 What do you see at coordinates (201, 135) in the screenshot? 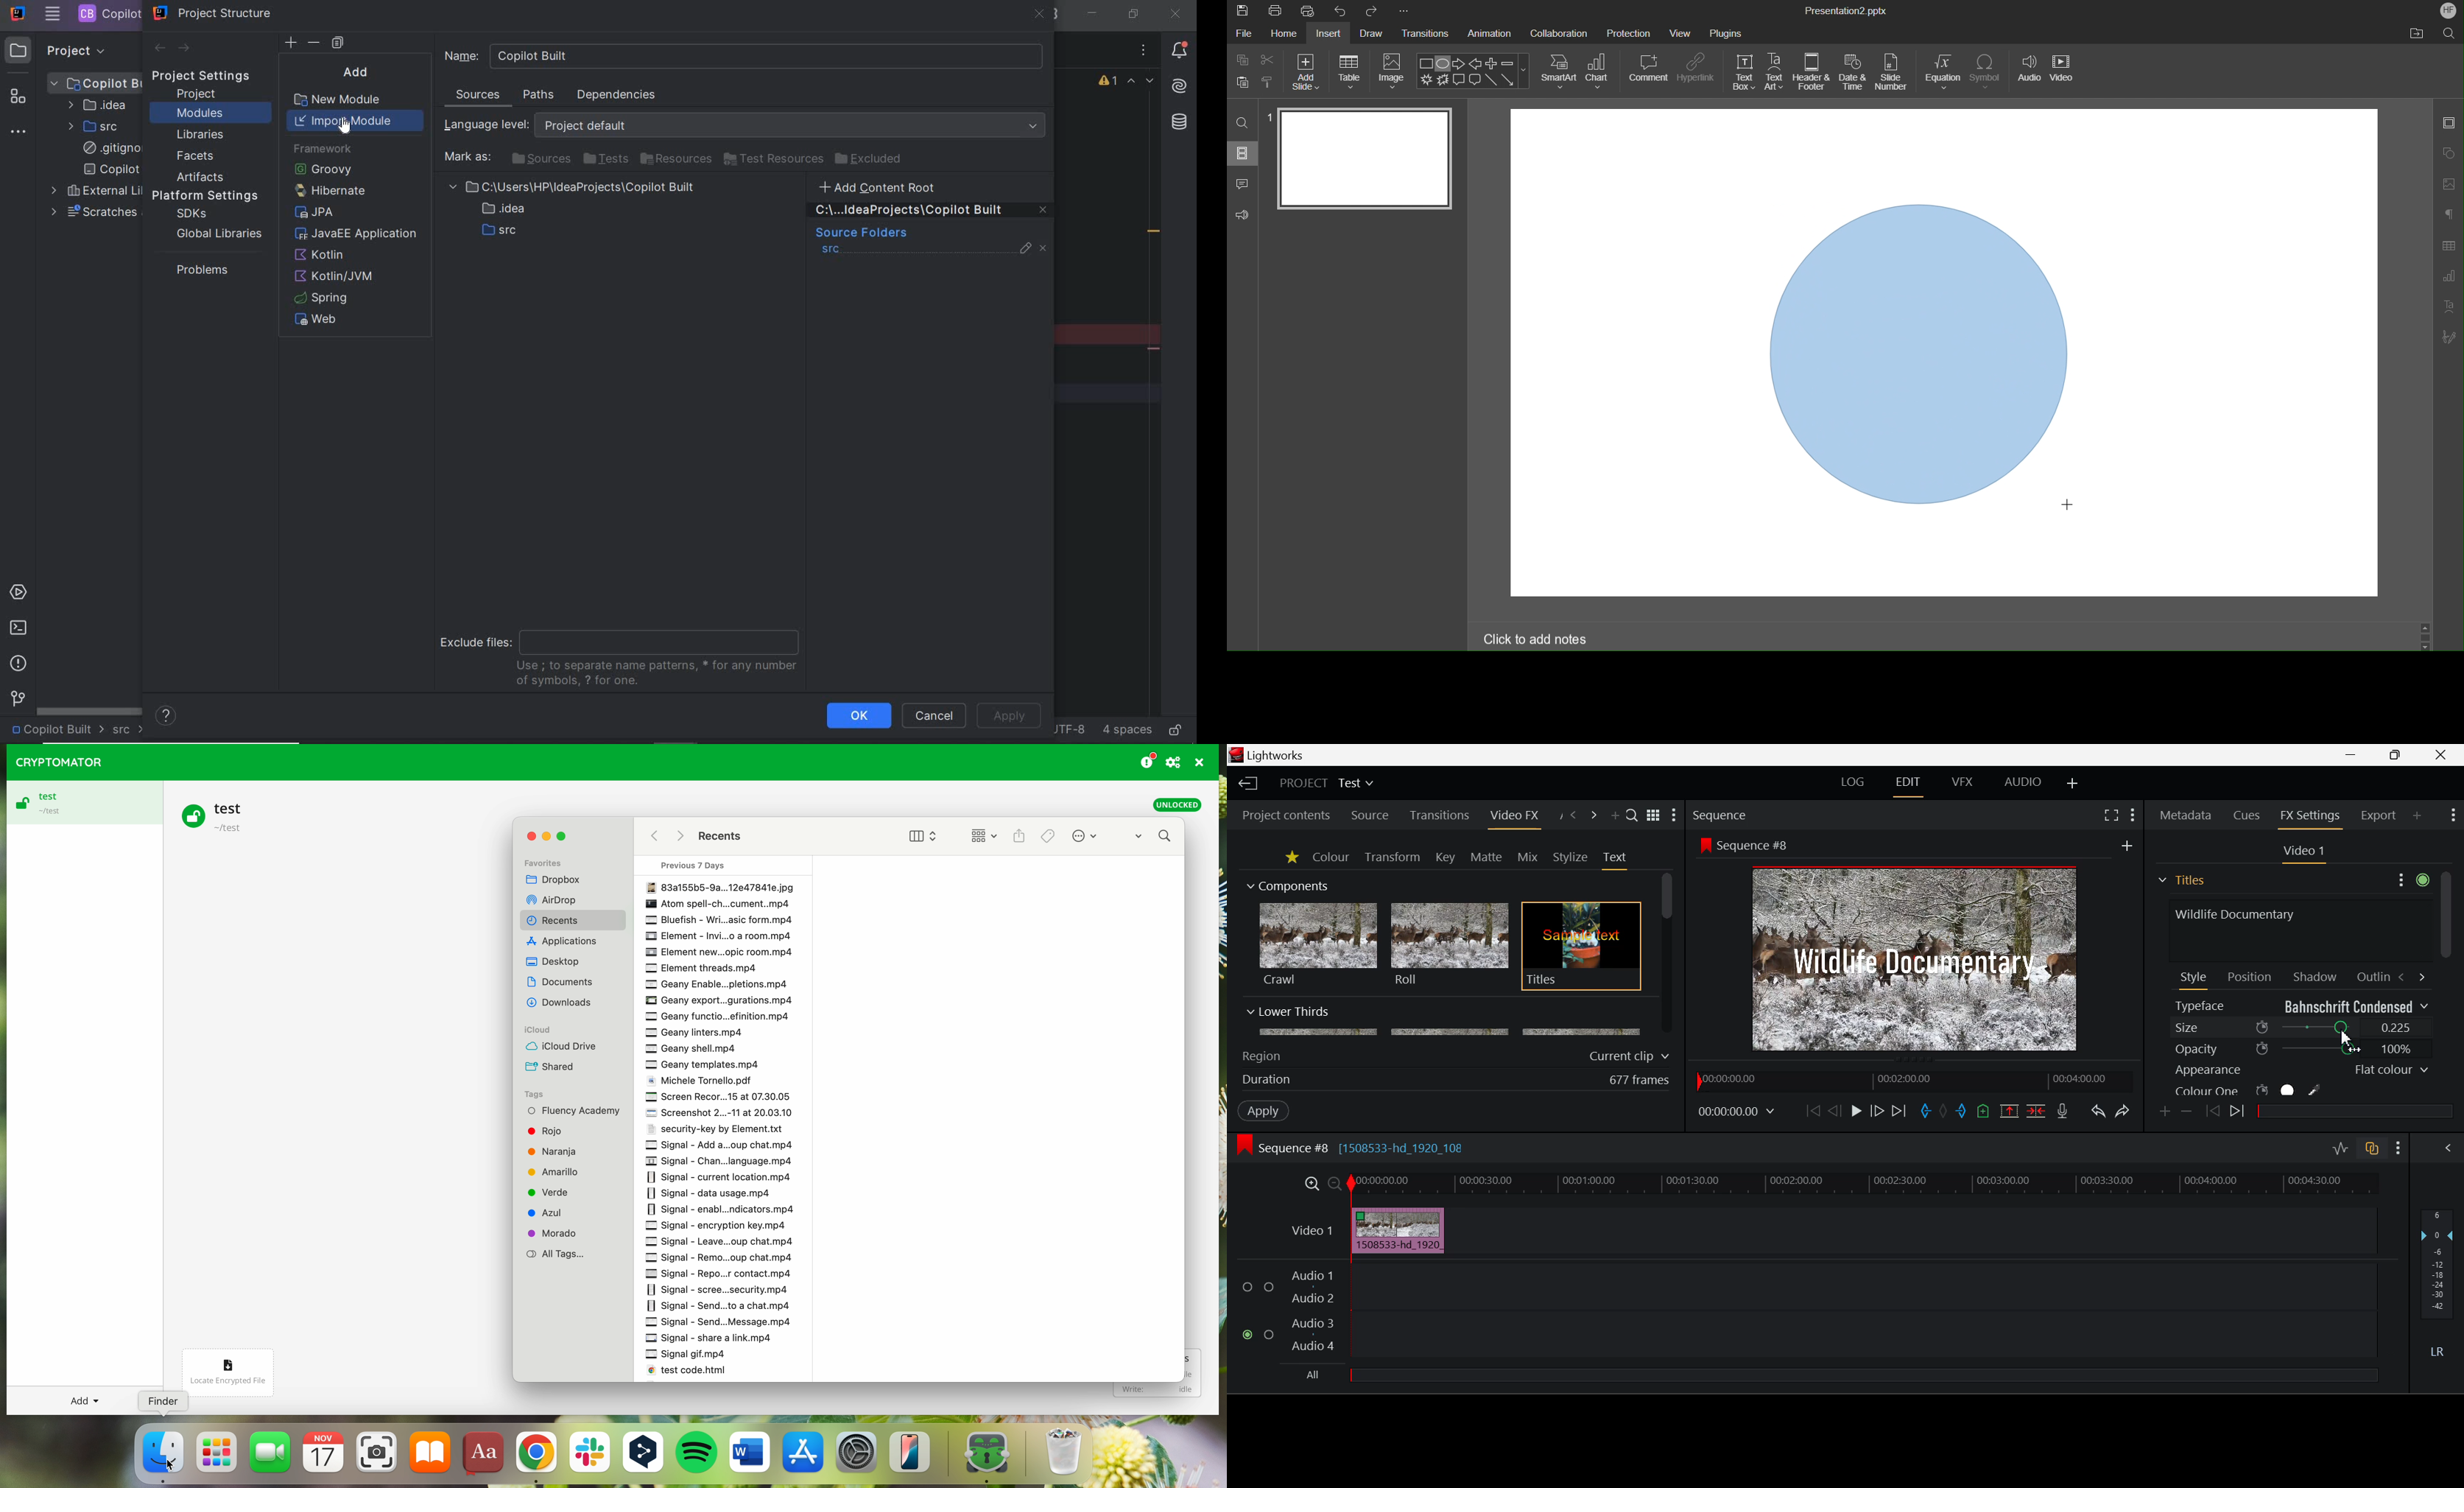
I see `libraries` at bounding box center [201, 135].